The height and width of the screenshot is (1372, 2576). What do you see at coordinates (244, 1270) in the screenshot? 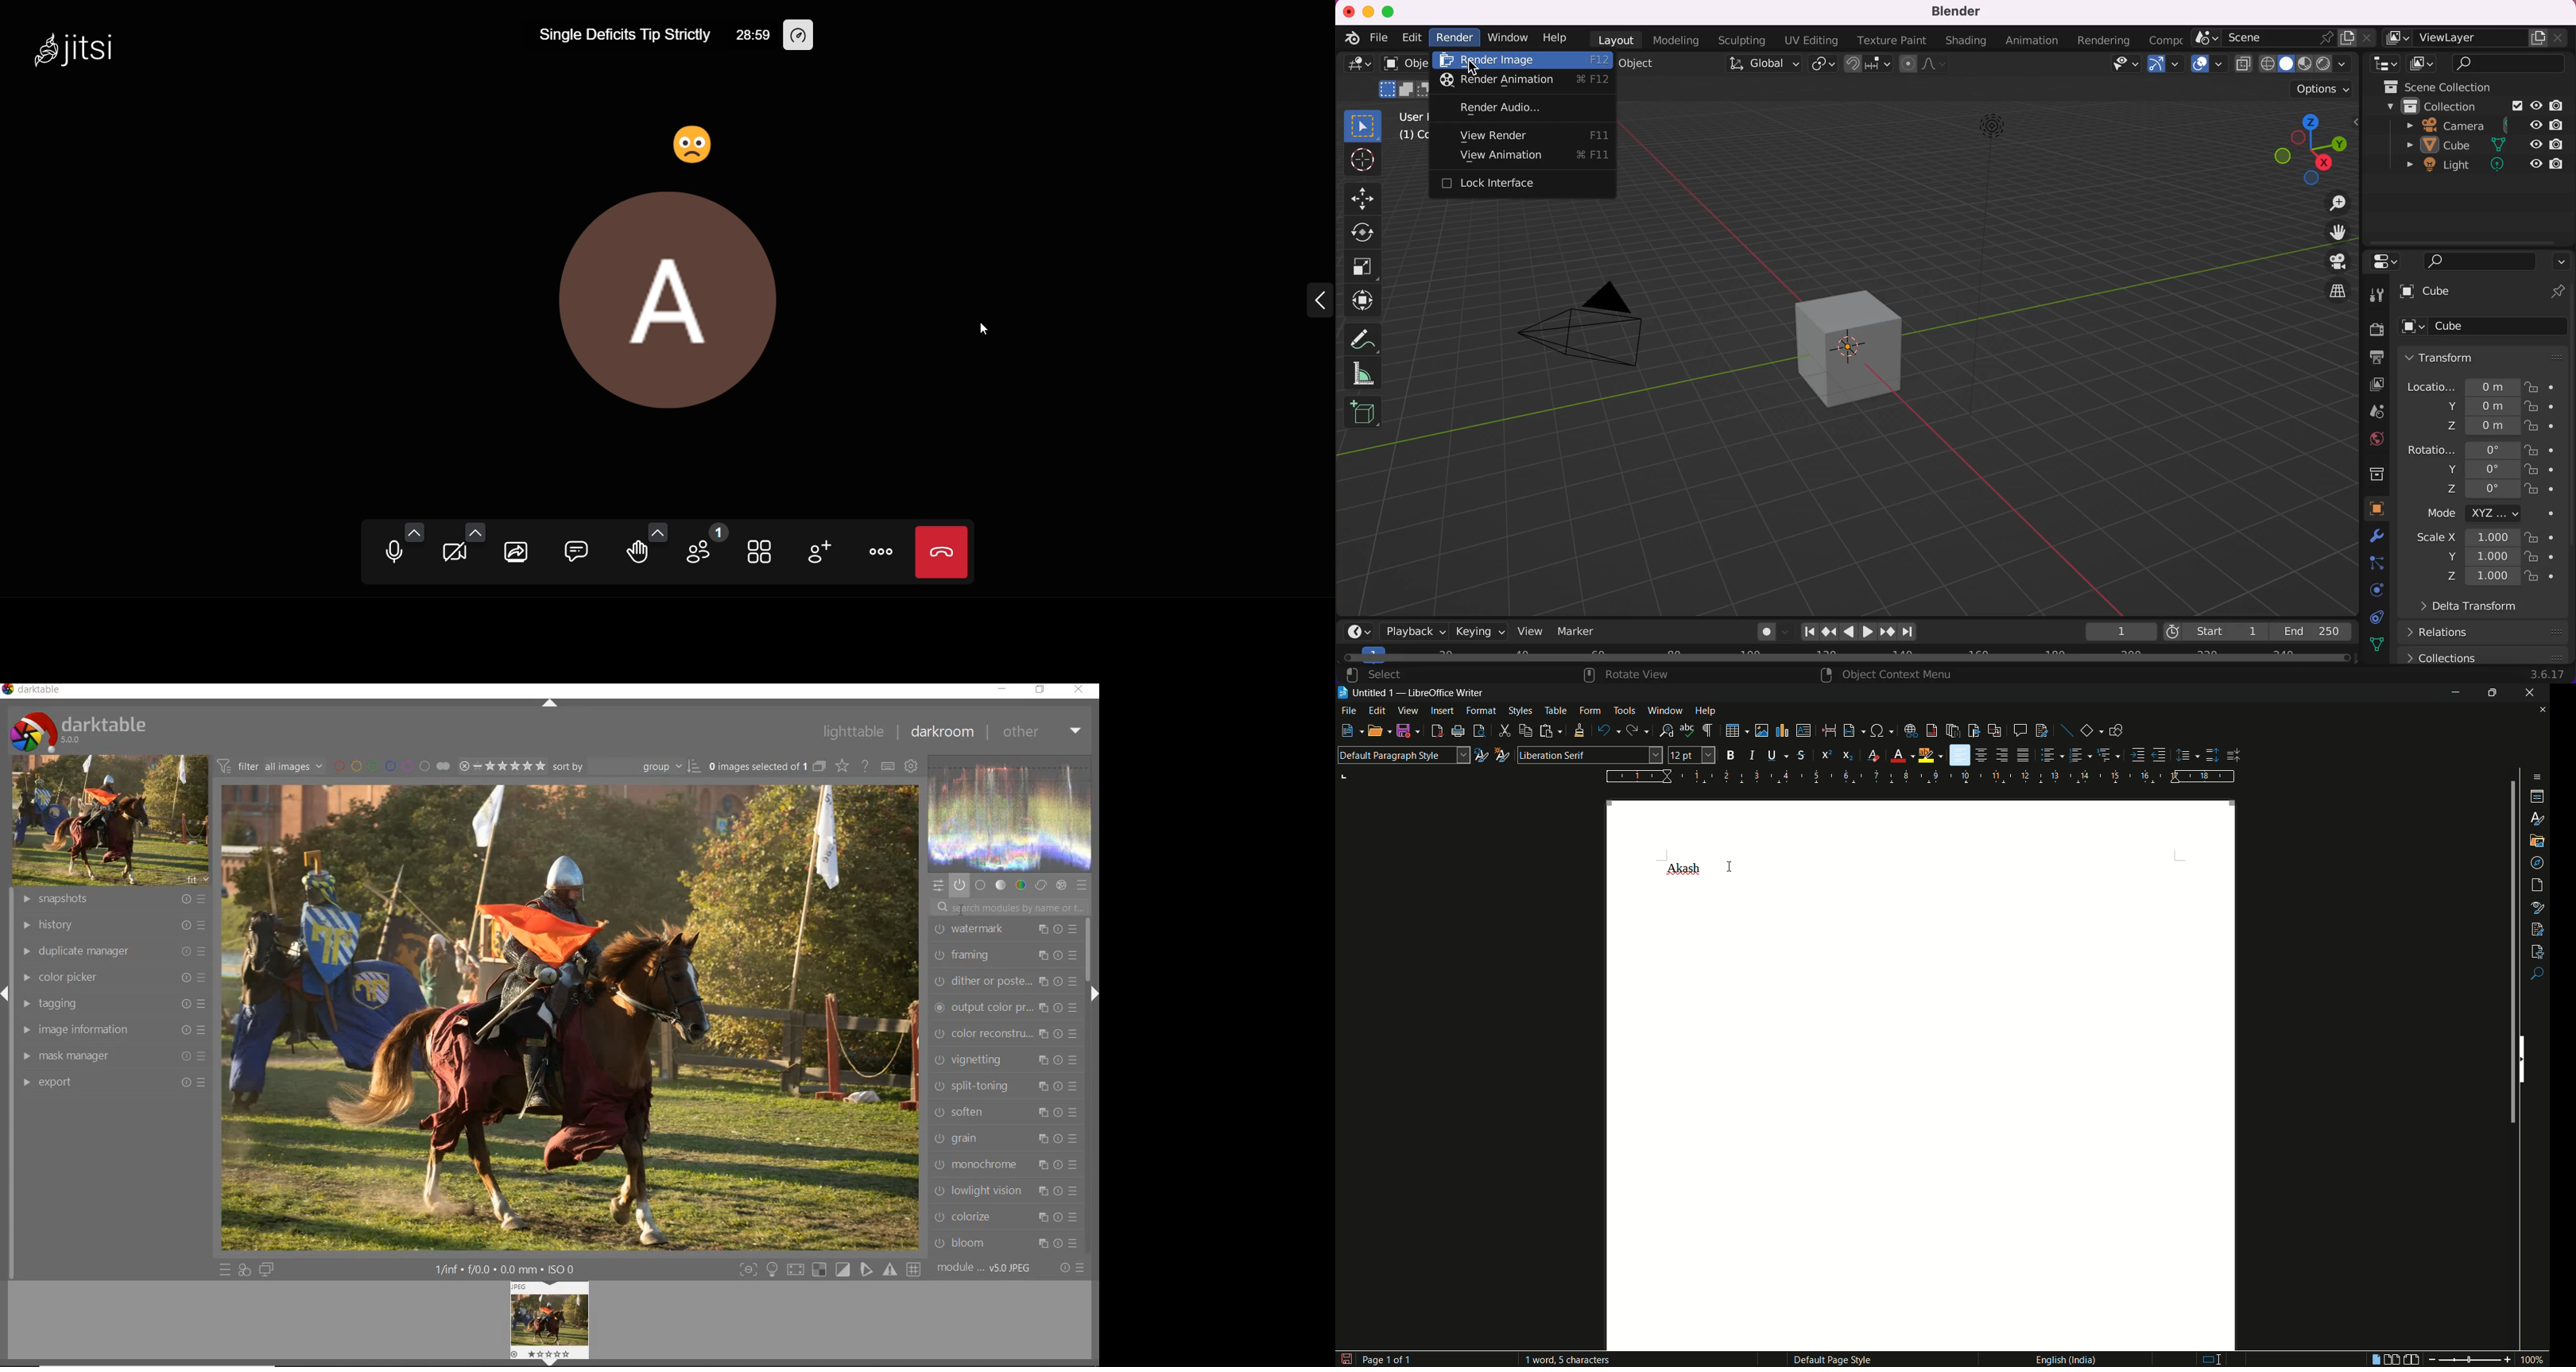
I see `quick access for applying any of your styles` at bounding box center [244, 1270].